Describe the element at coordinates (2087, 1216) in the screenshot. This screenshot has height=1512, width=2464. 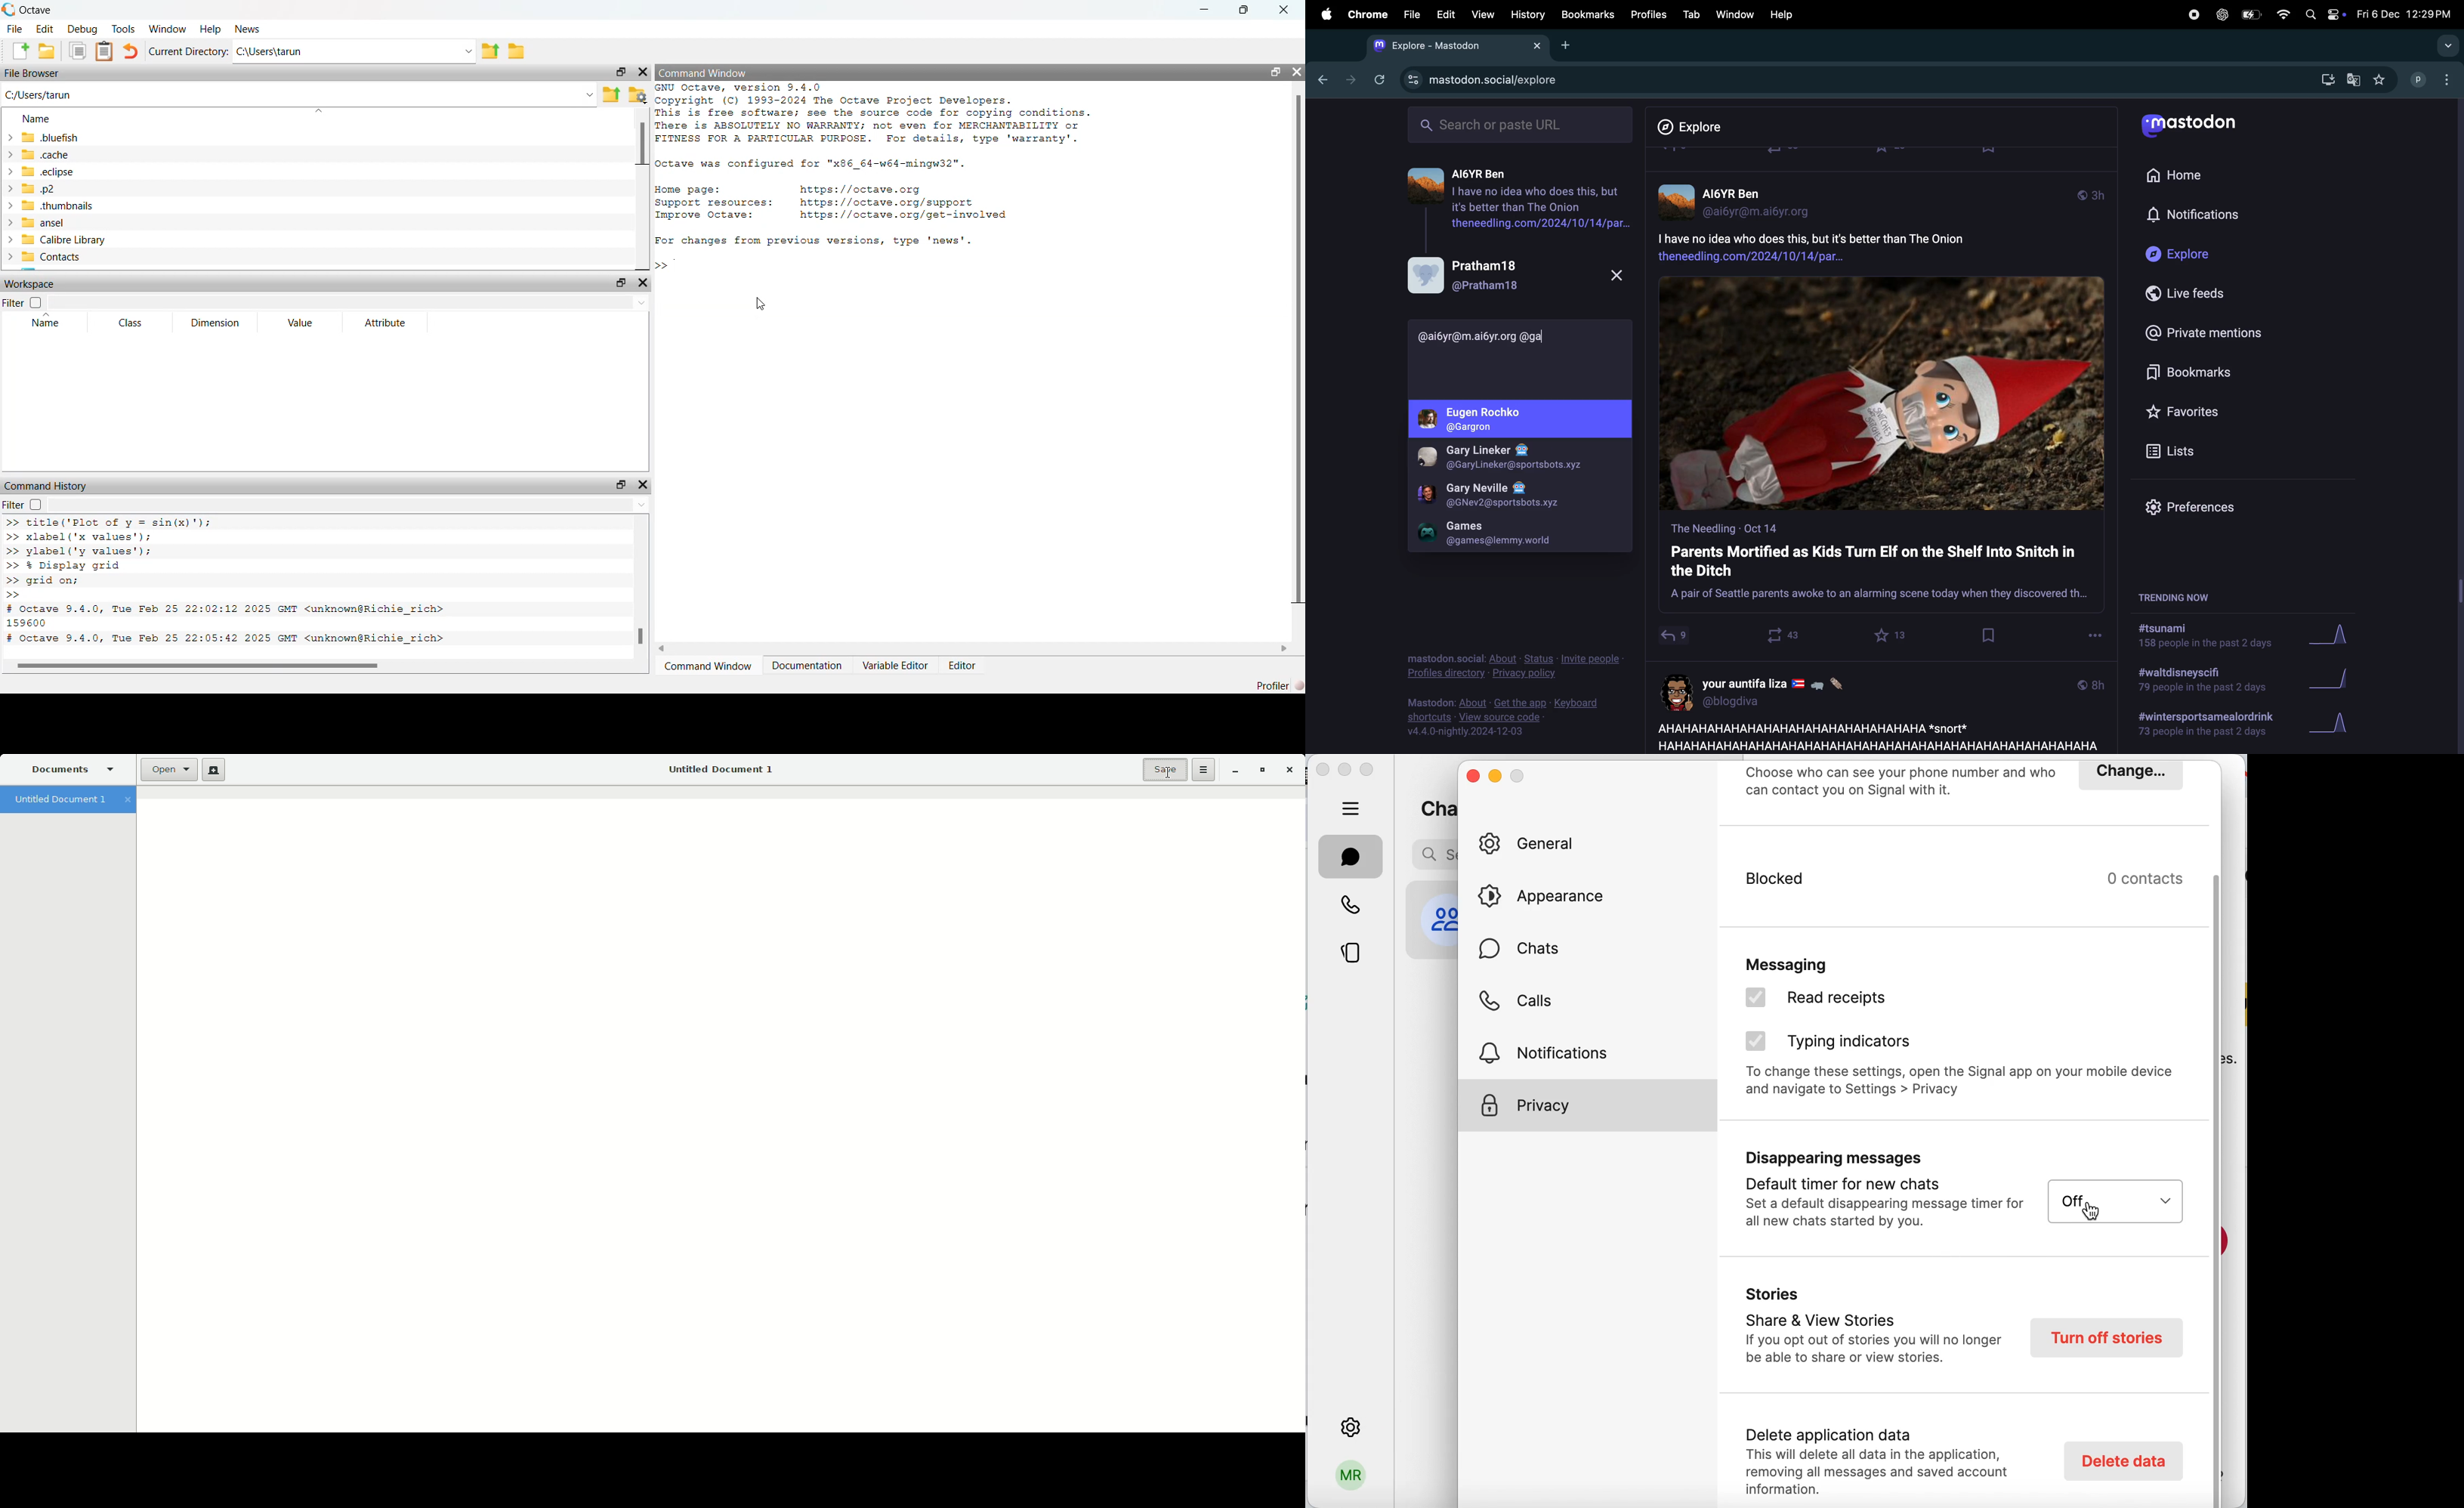
I see `cursor` at that location.